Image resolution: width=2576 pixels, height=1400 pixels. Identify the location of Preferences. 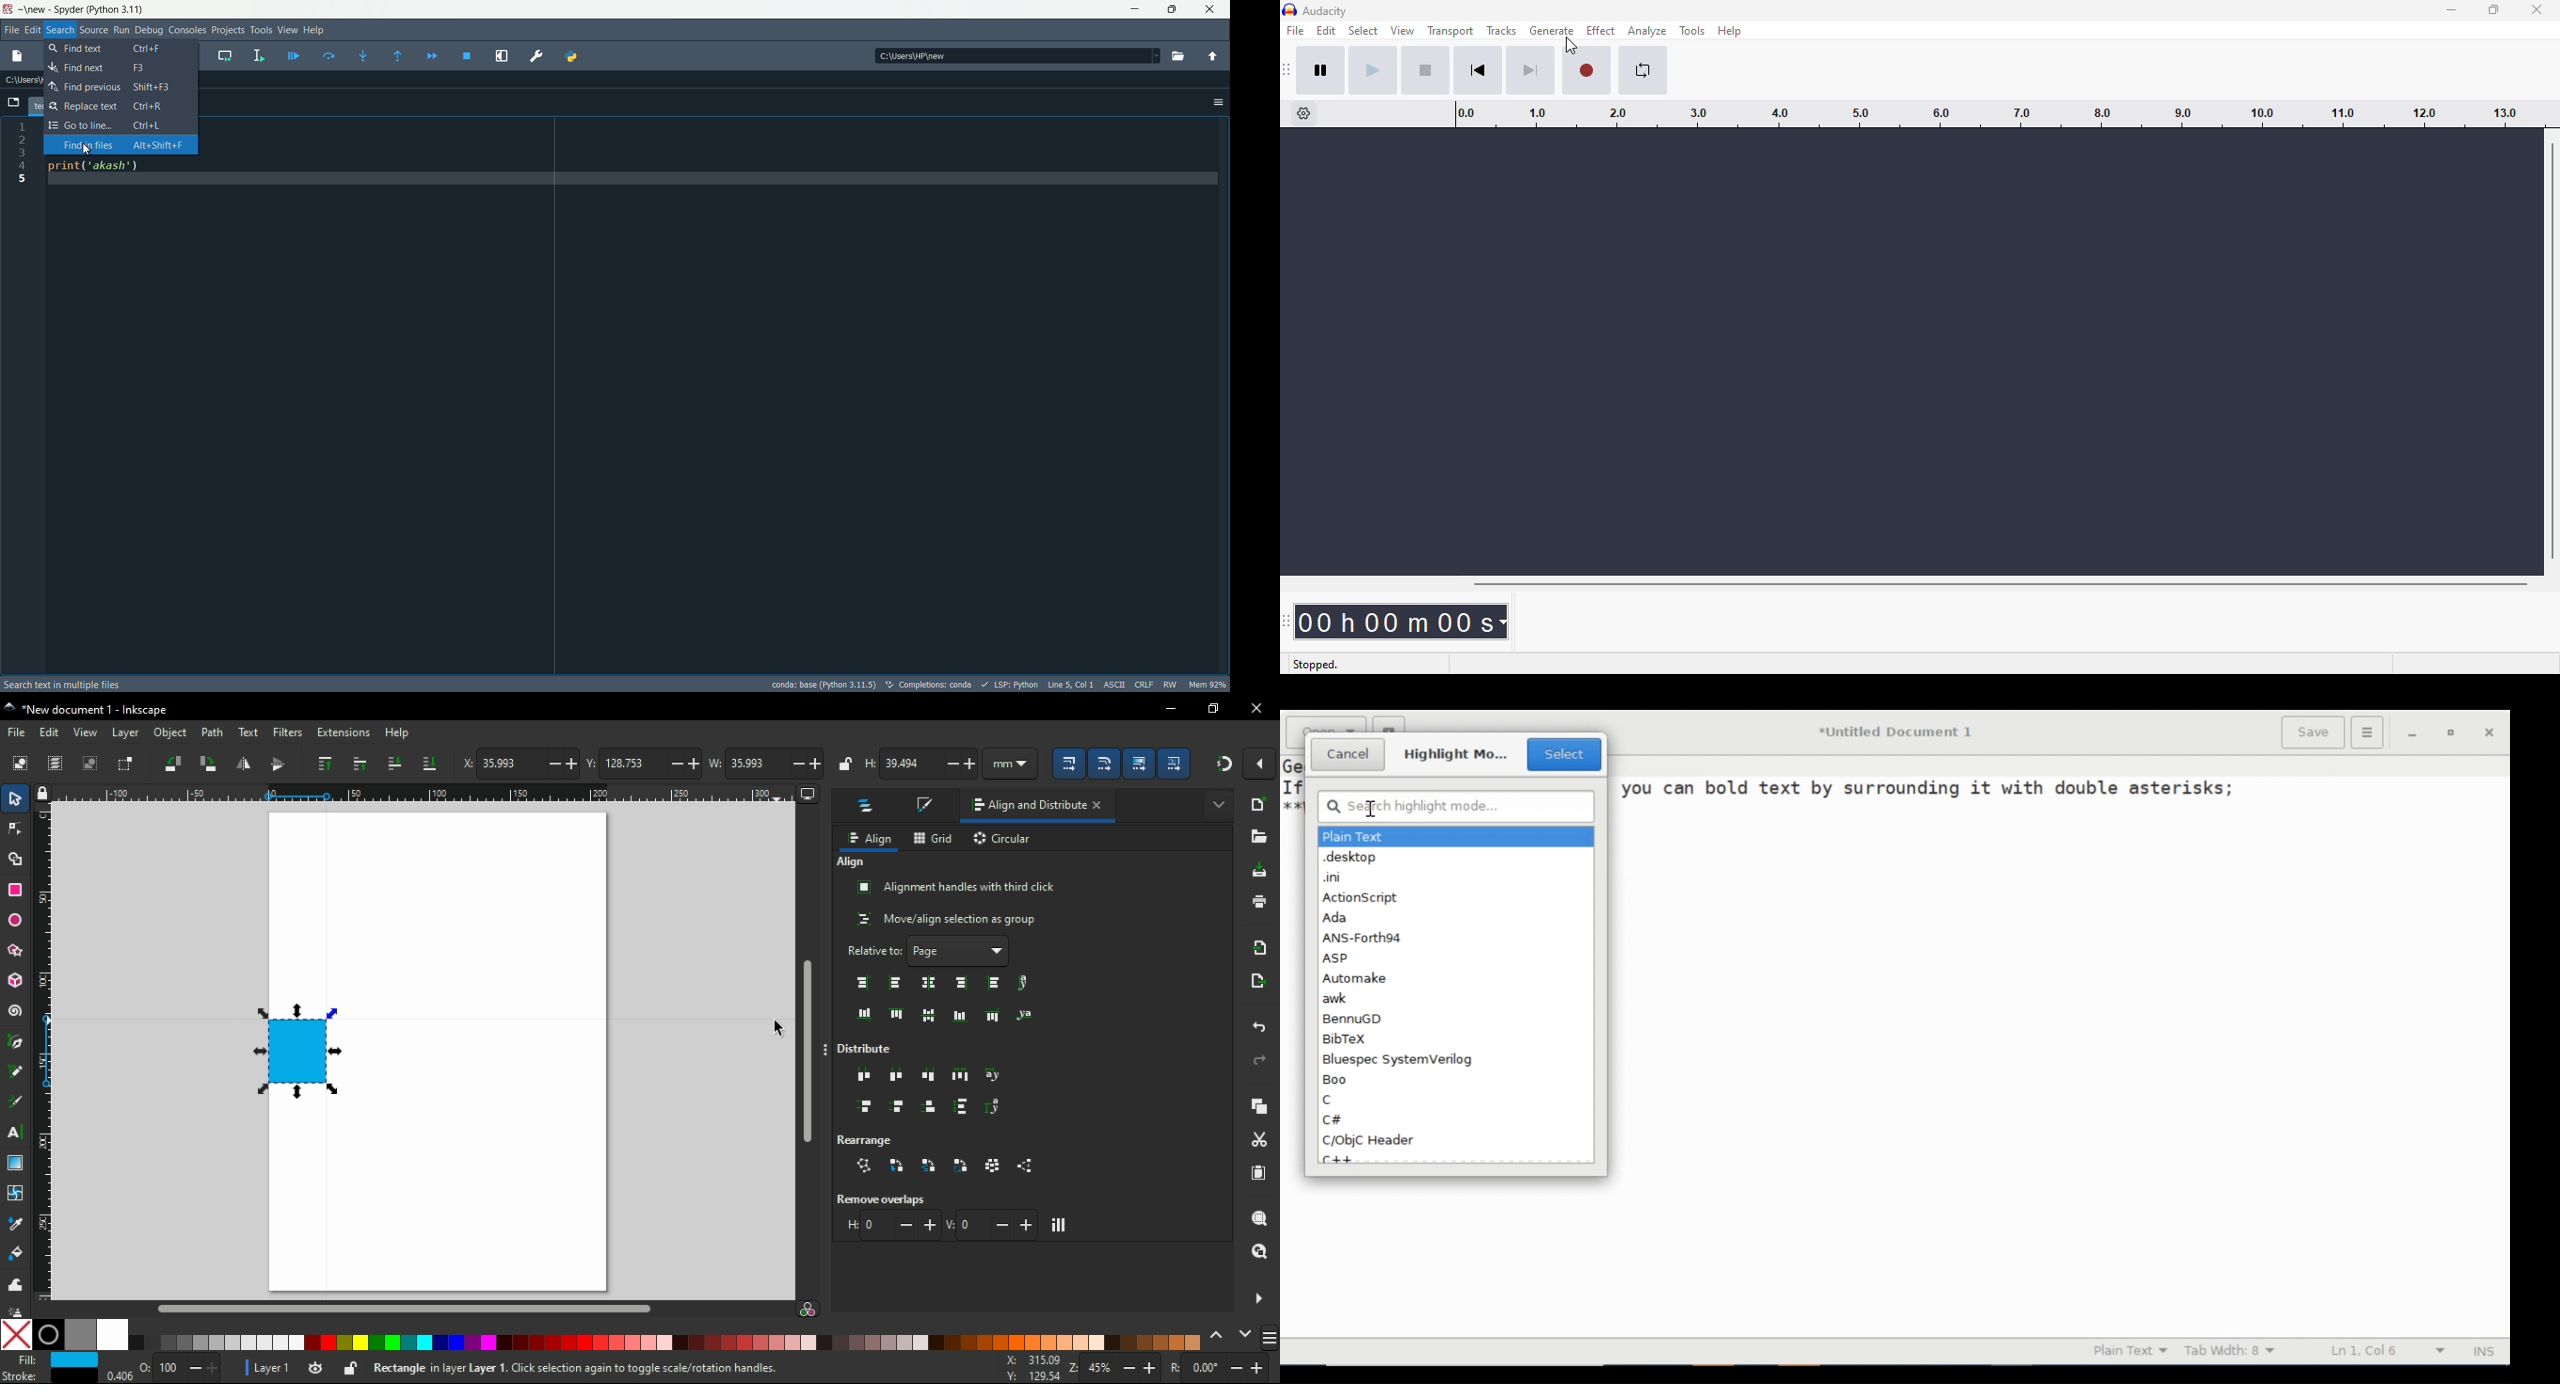
(534, 58).